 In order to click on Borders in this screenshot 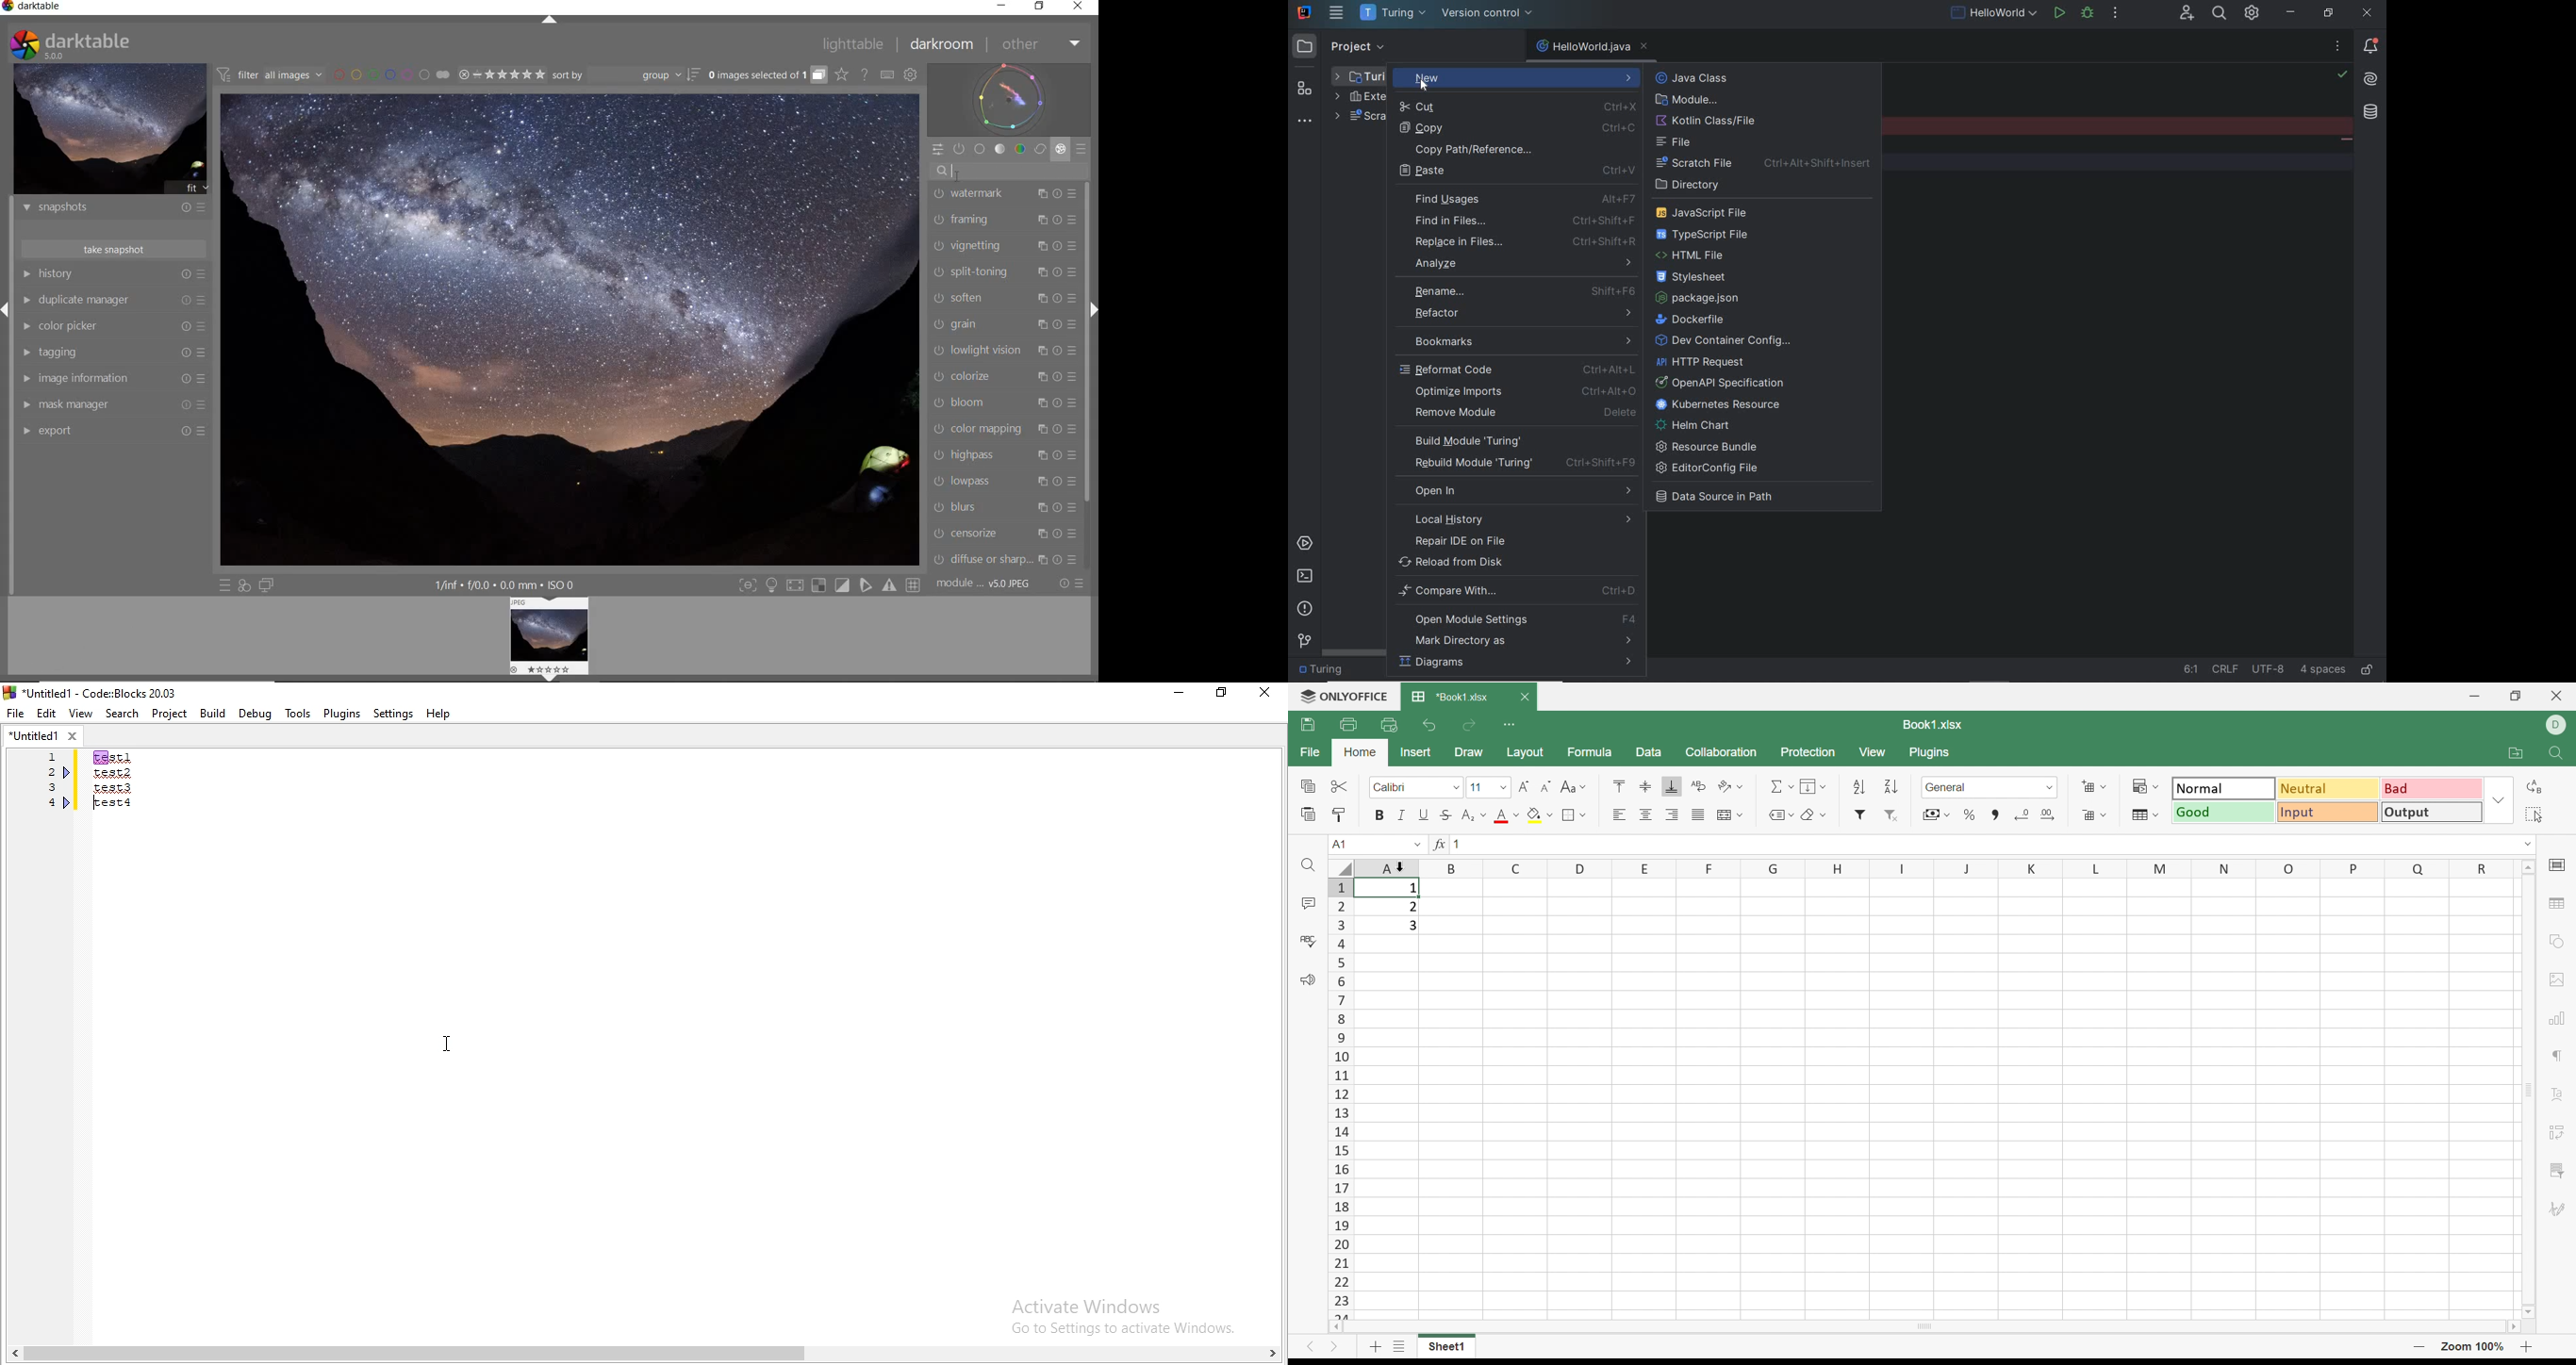, I will do `click(1574, 815)`.